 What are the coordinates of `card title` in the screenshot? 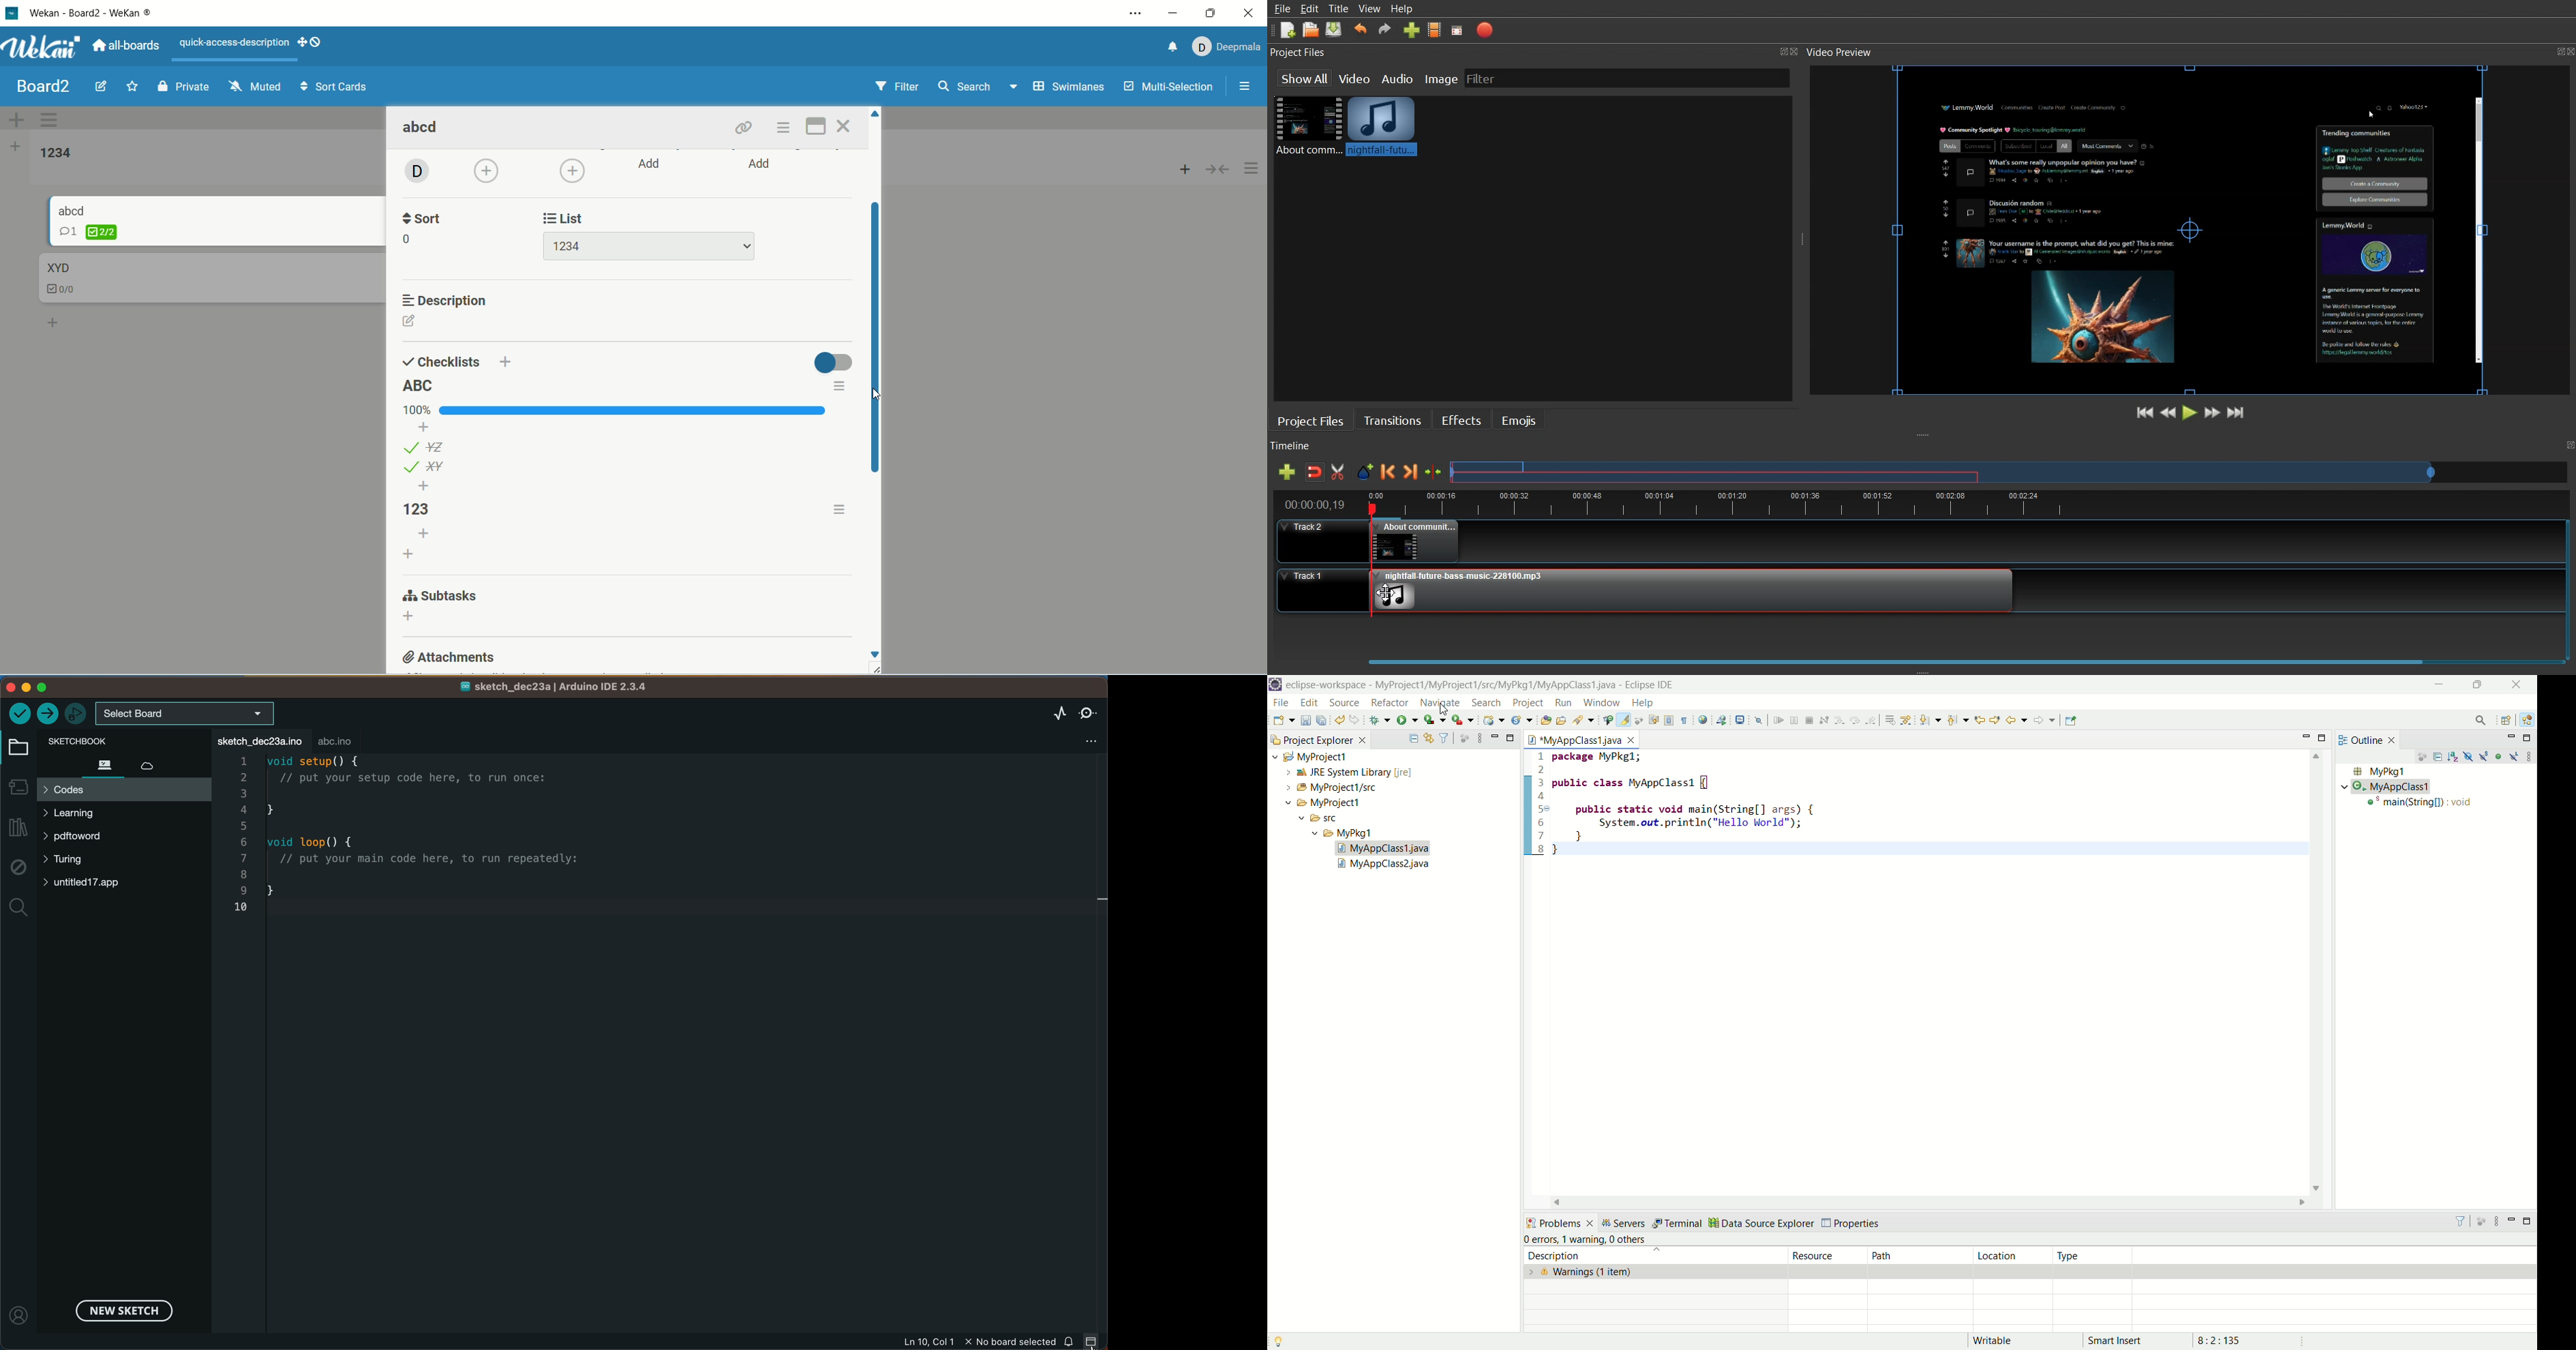 It's located at (57, 267).